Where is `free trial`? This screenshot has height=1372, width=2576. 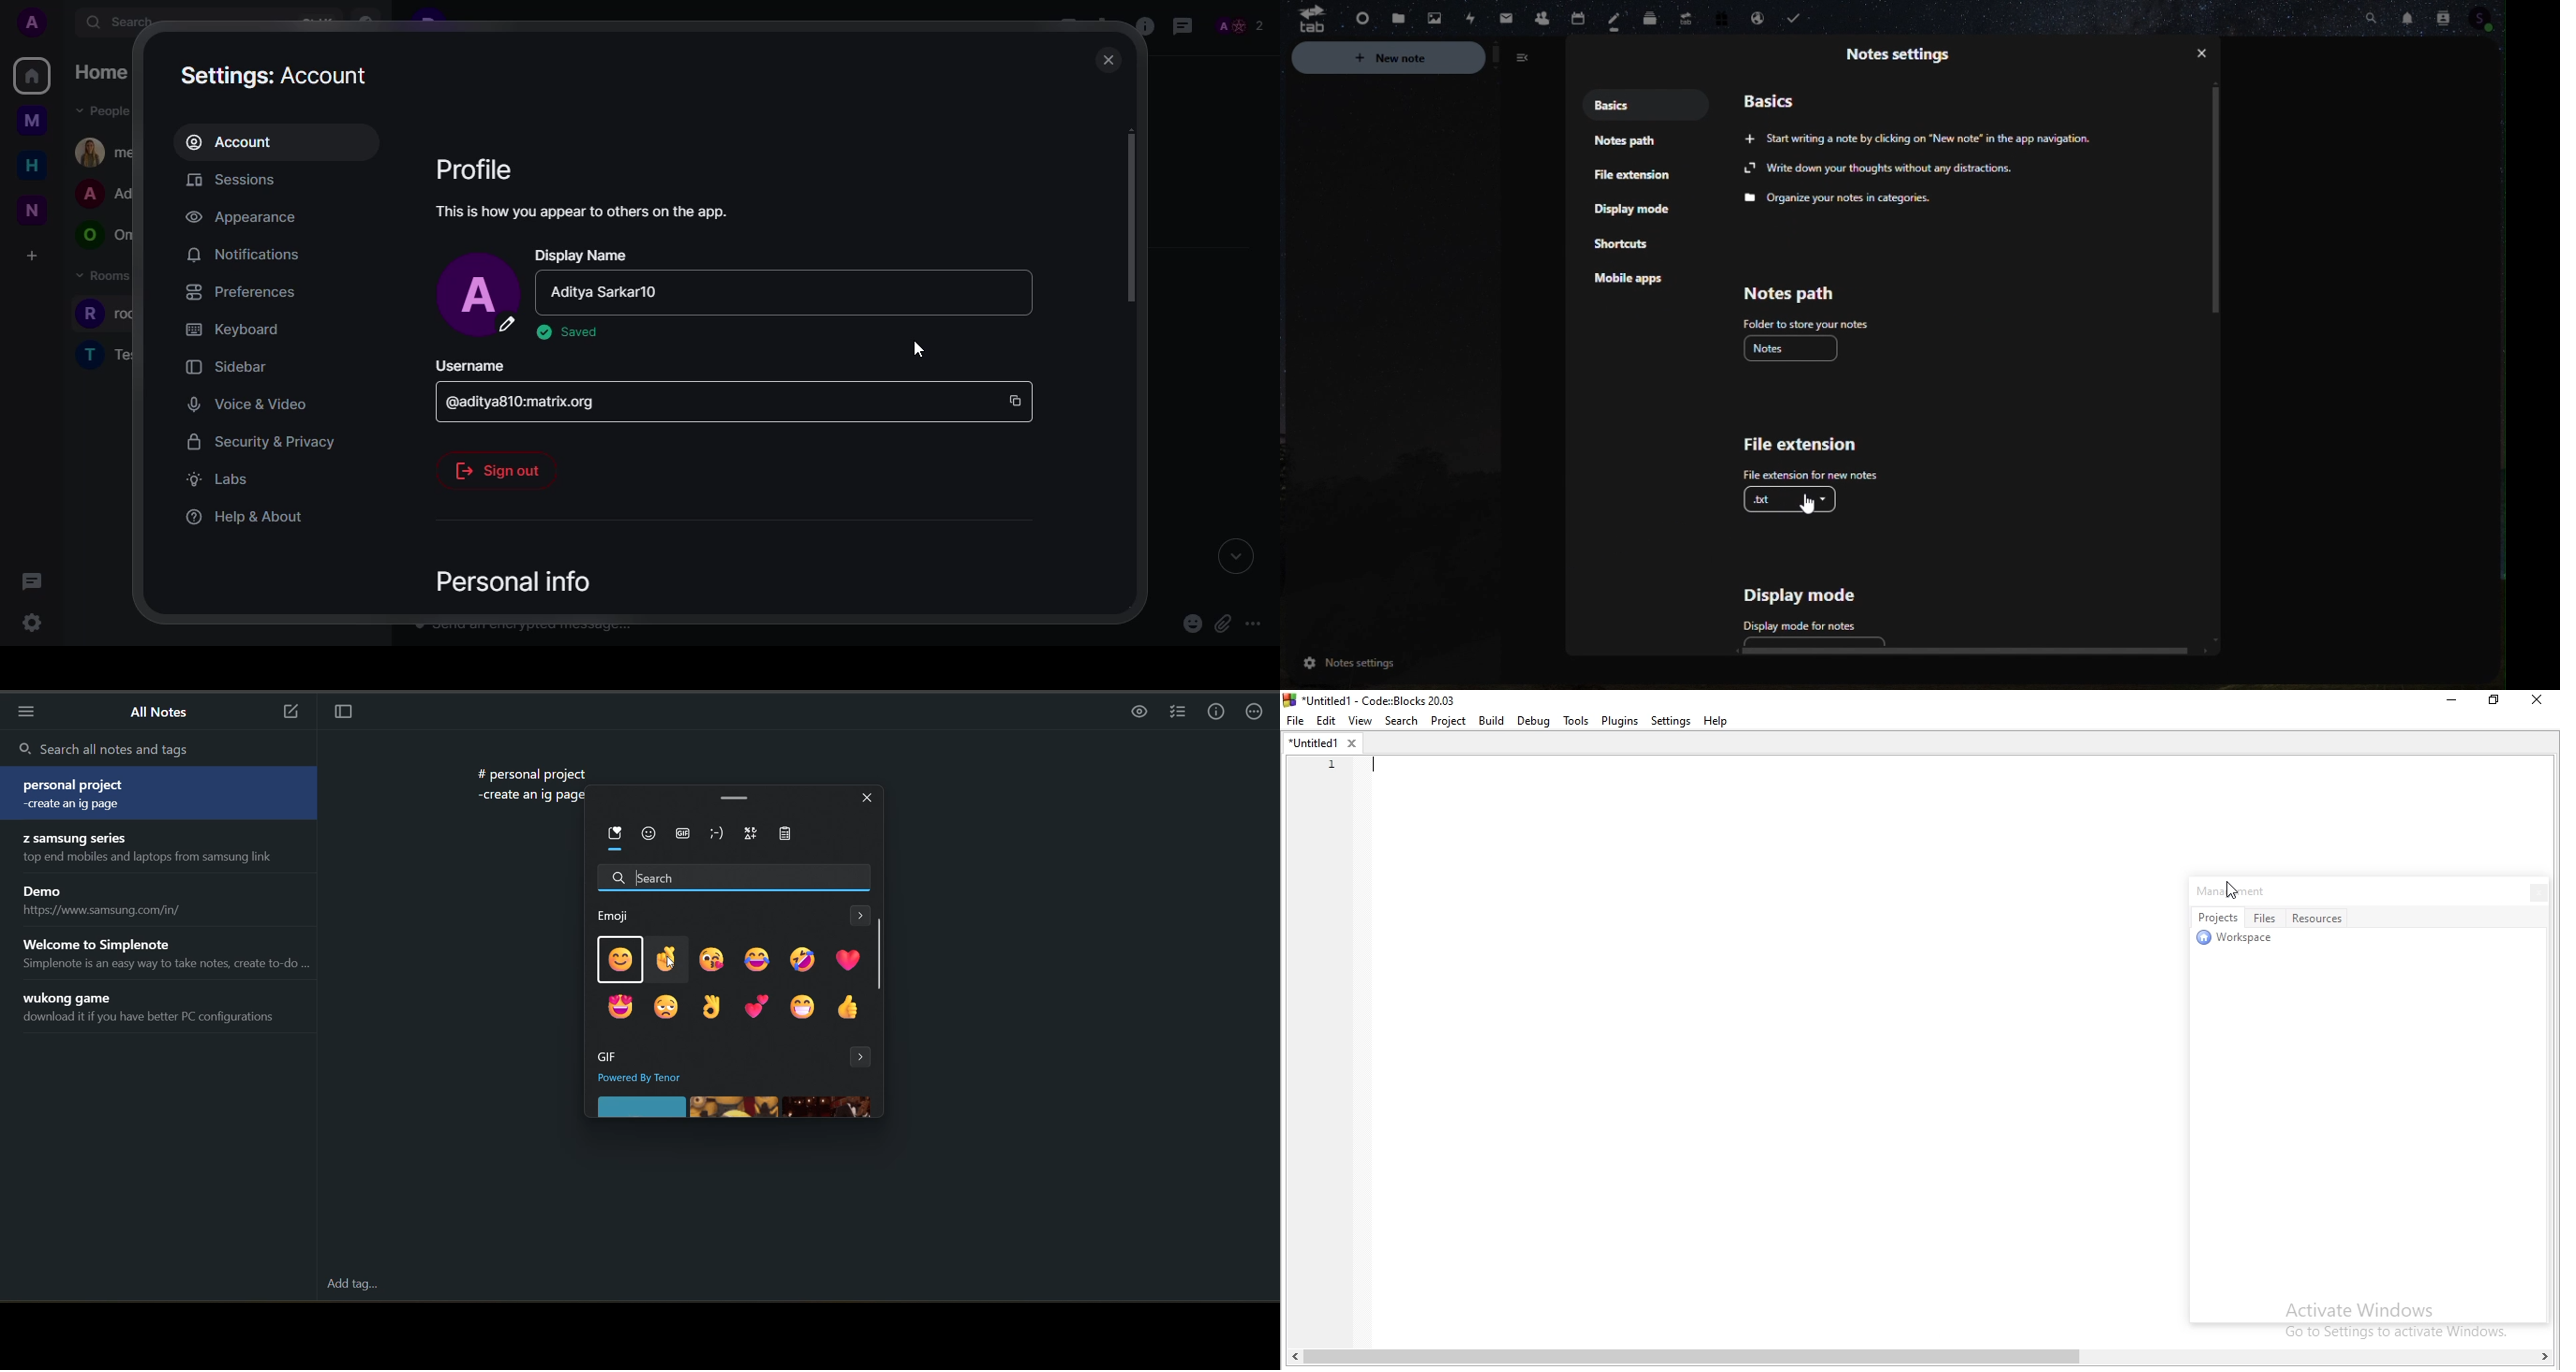
free trial is located at coordinates (1722, 17).